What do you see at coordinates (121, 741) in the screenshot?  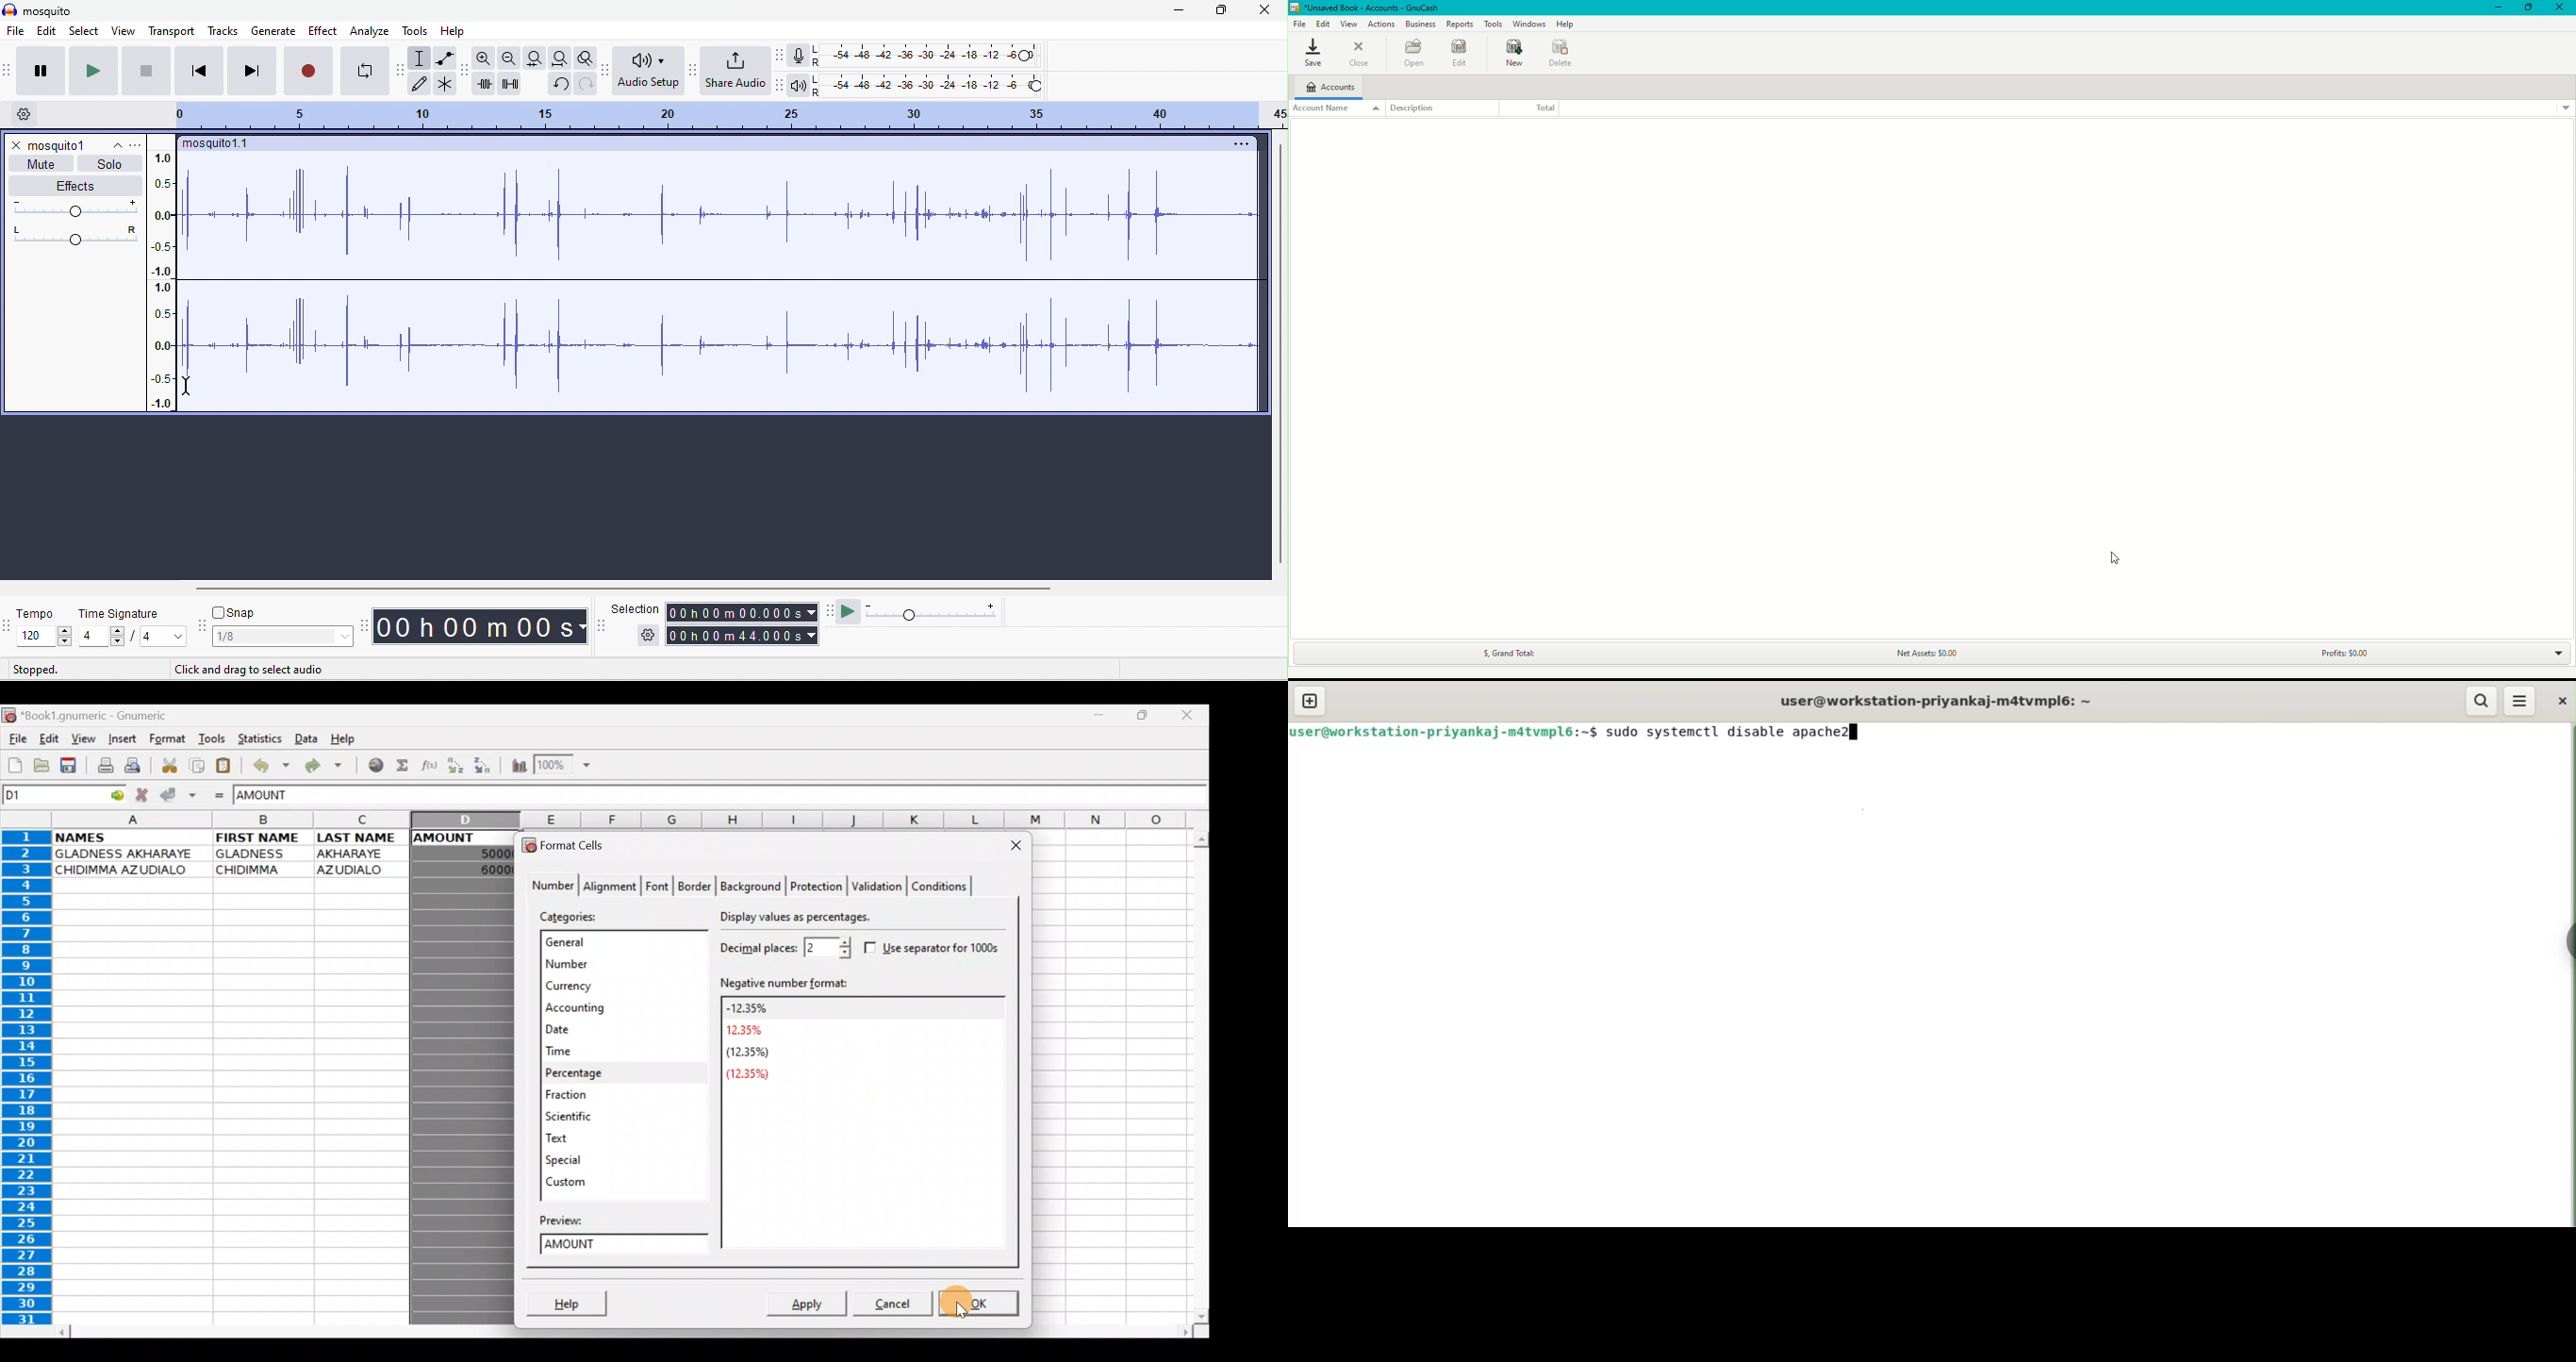 I see `Insert` at bounding box center [121, 741].